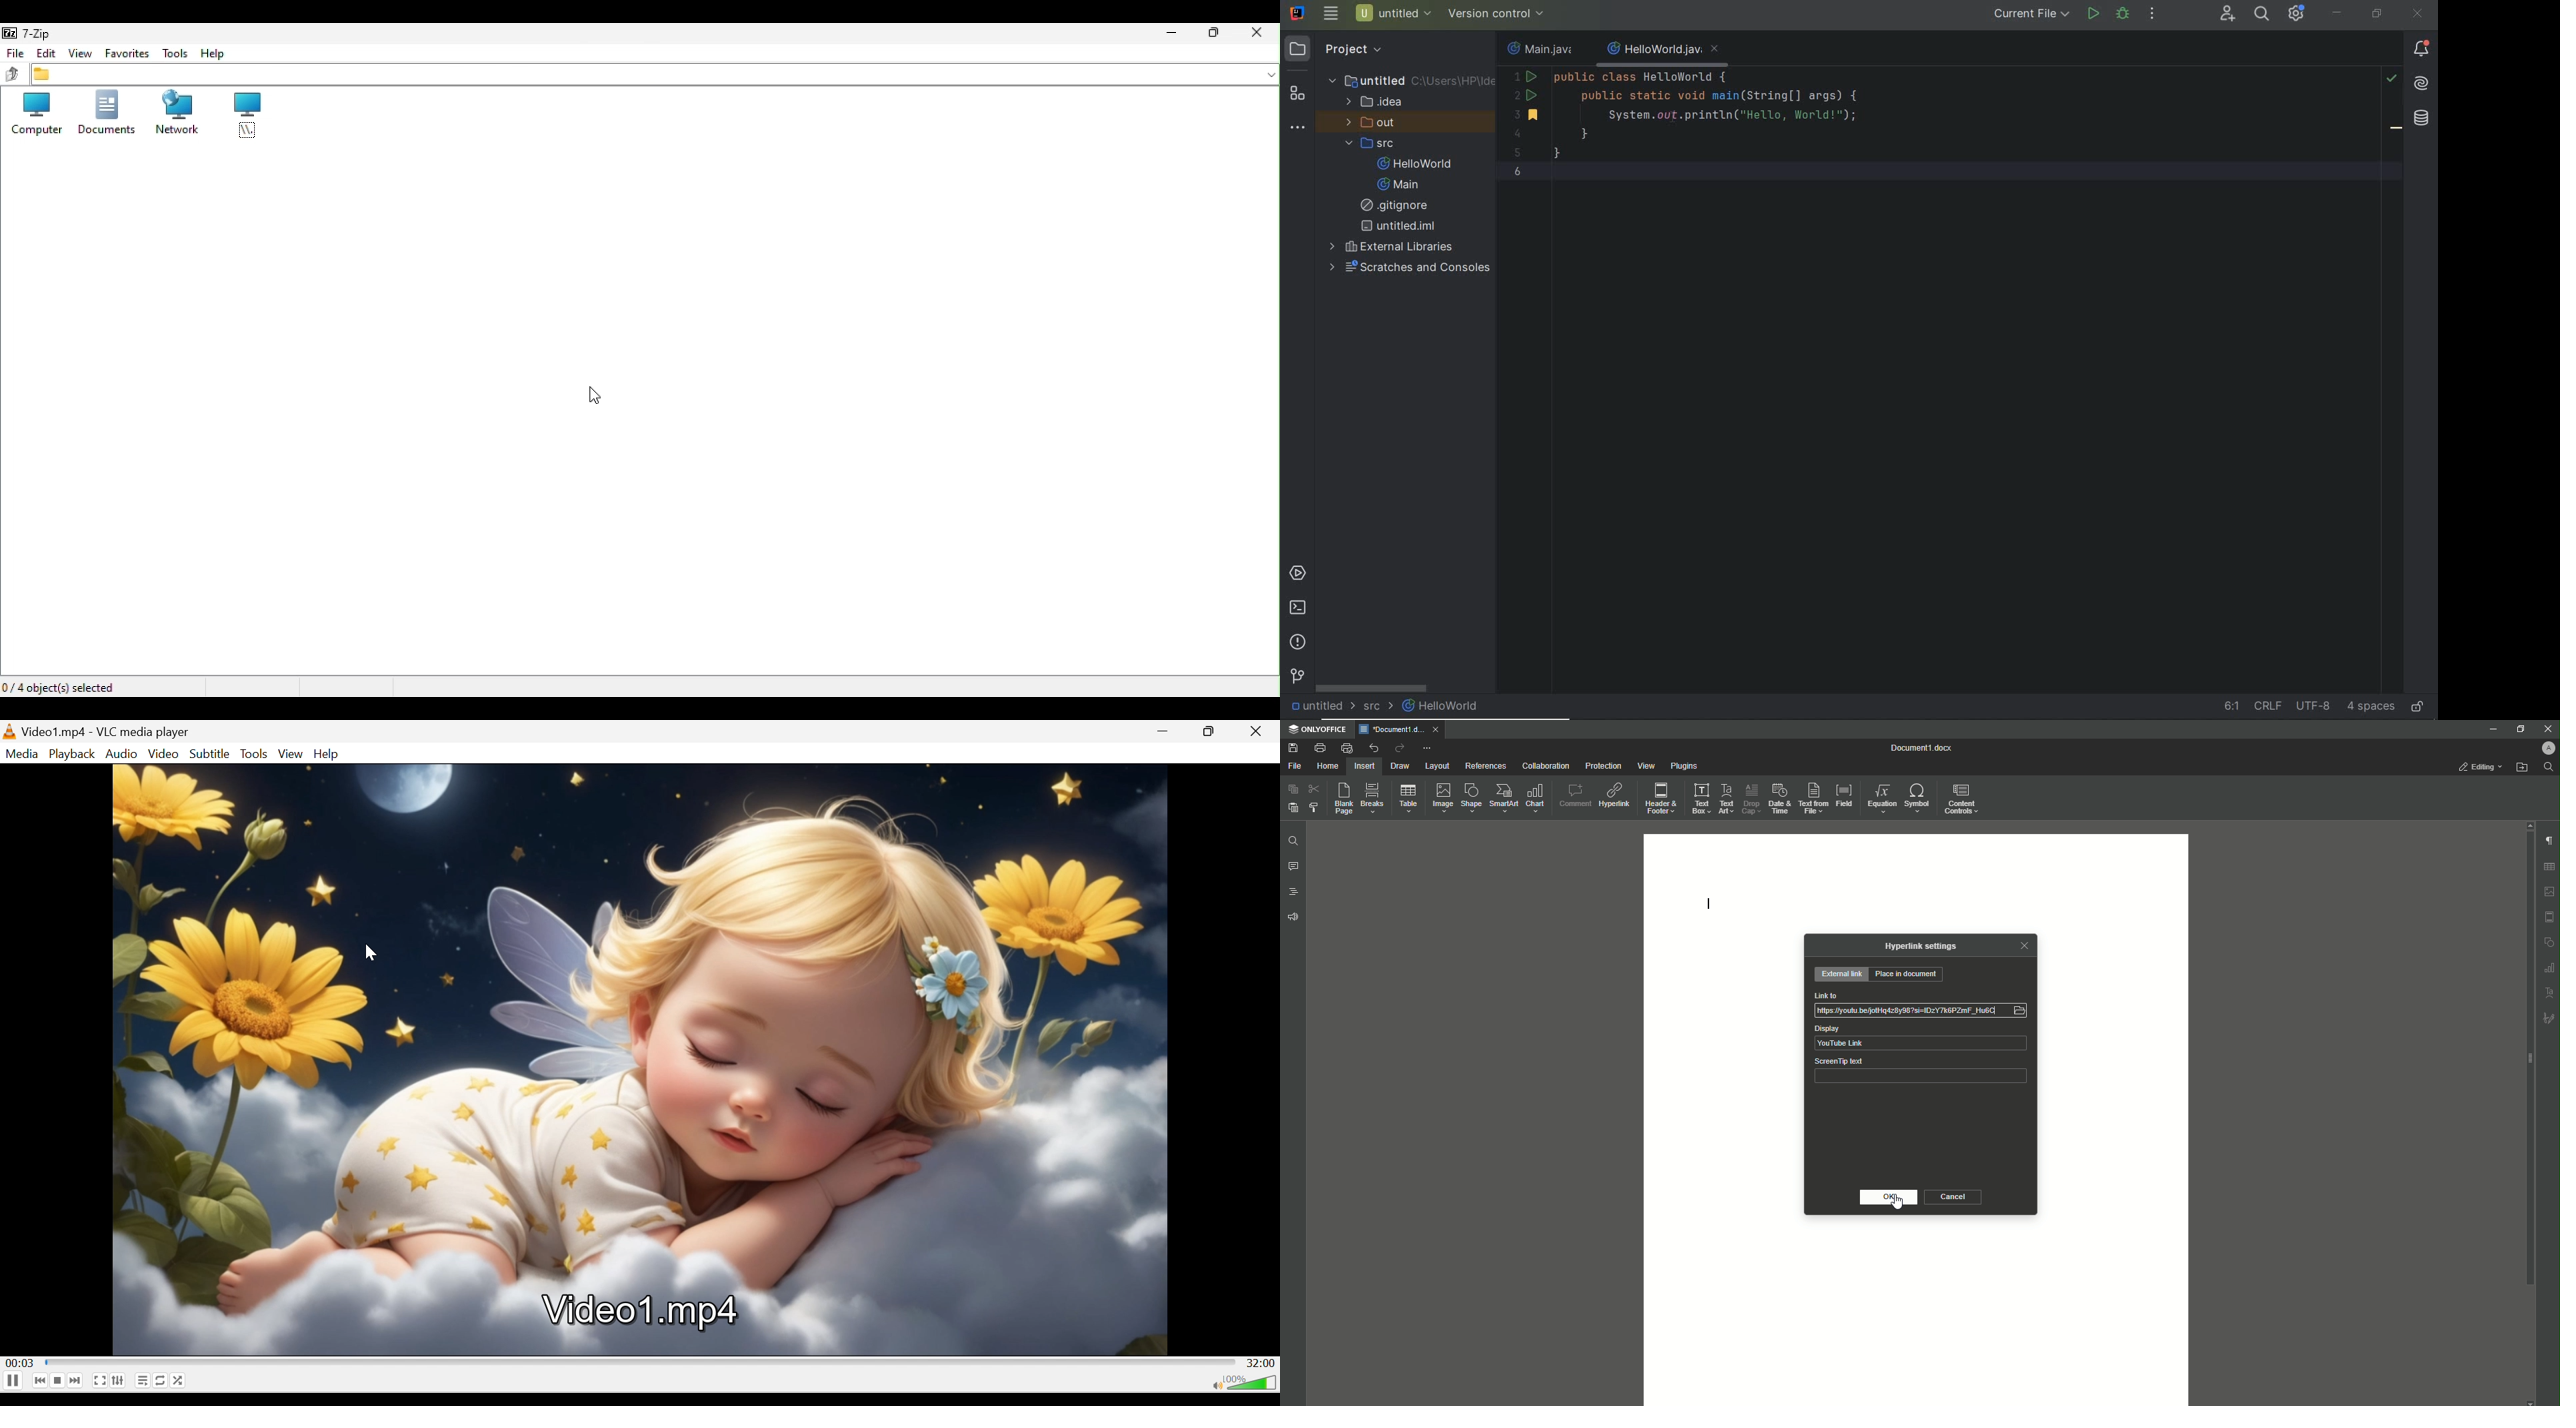  What do you see at coordinates (1813, 797) in the screenshot?
I see `Text From File` at bounding box center [1813, 797].